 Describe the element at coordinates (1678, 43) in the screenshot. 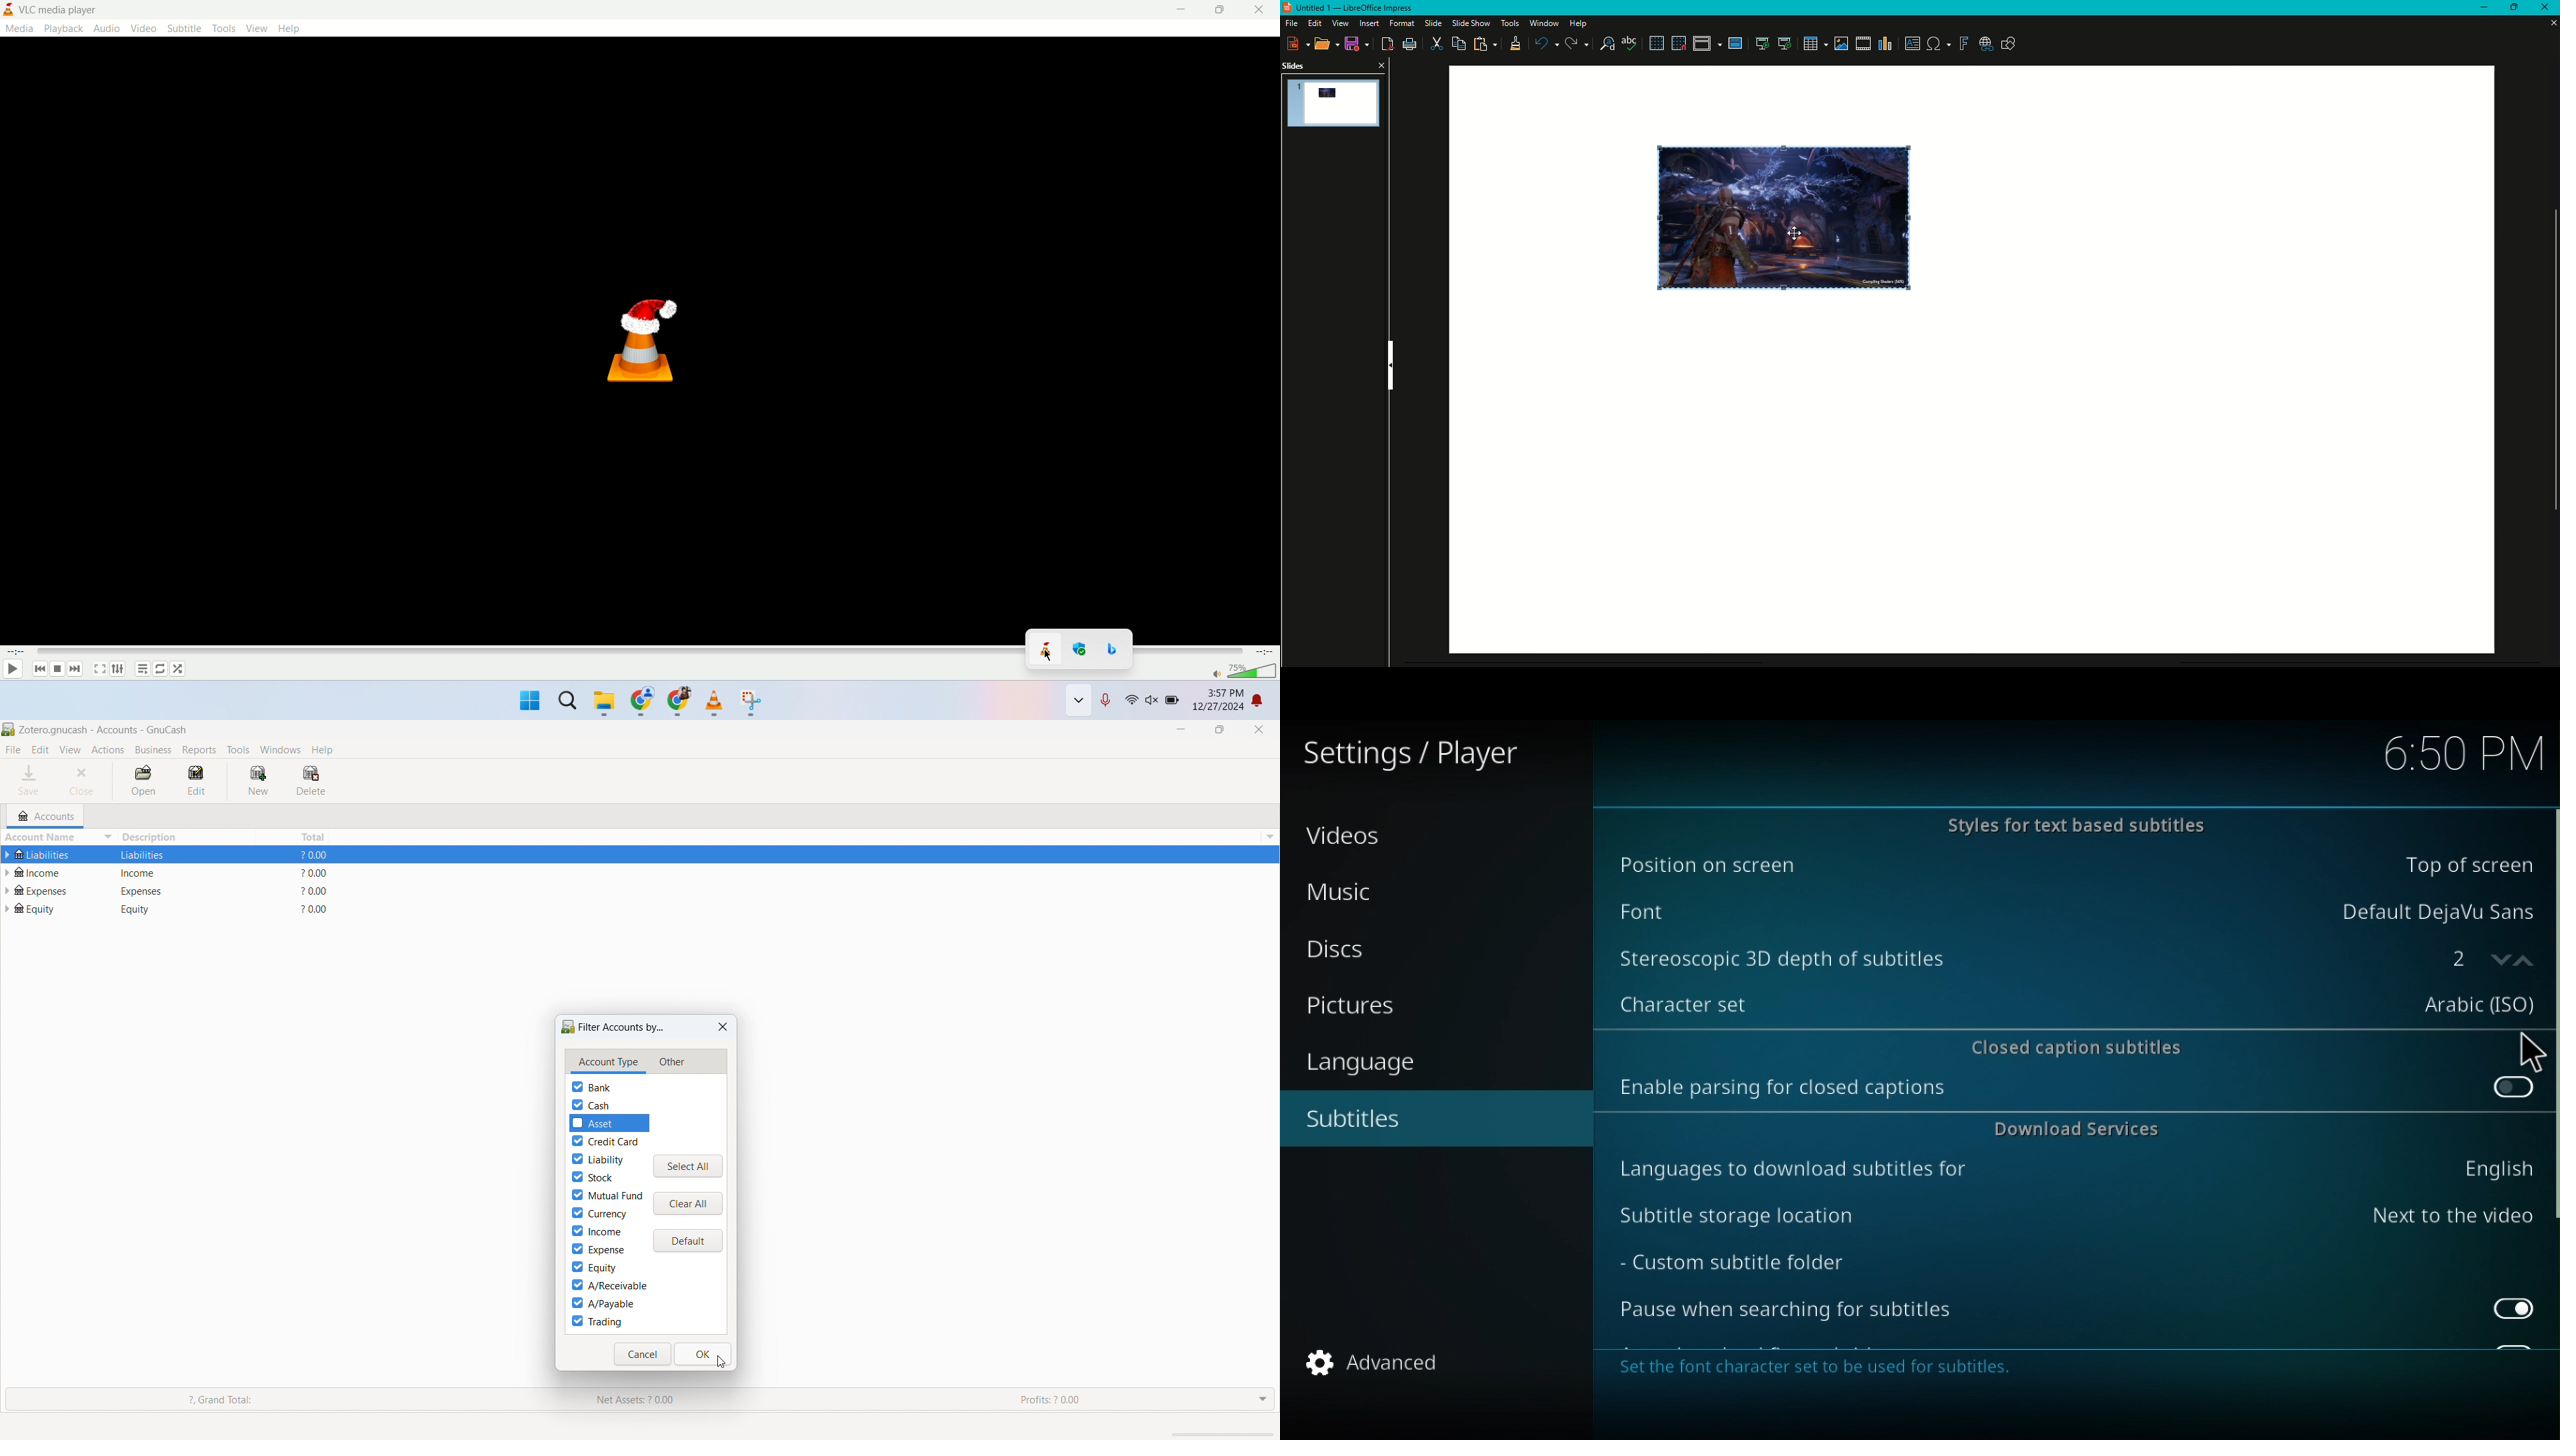

I see `Snap to Grid` at that location.